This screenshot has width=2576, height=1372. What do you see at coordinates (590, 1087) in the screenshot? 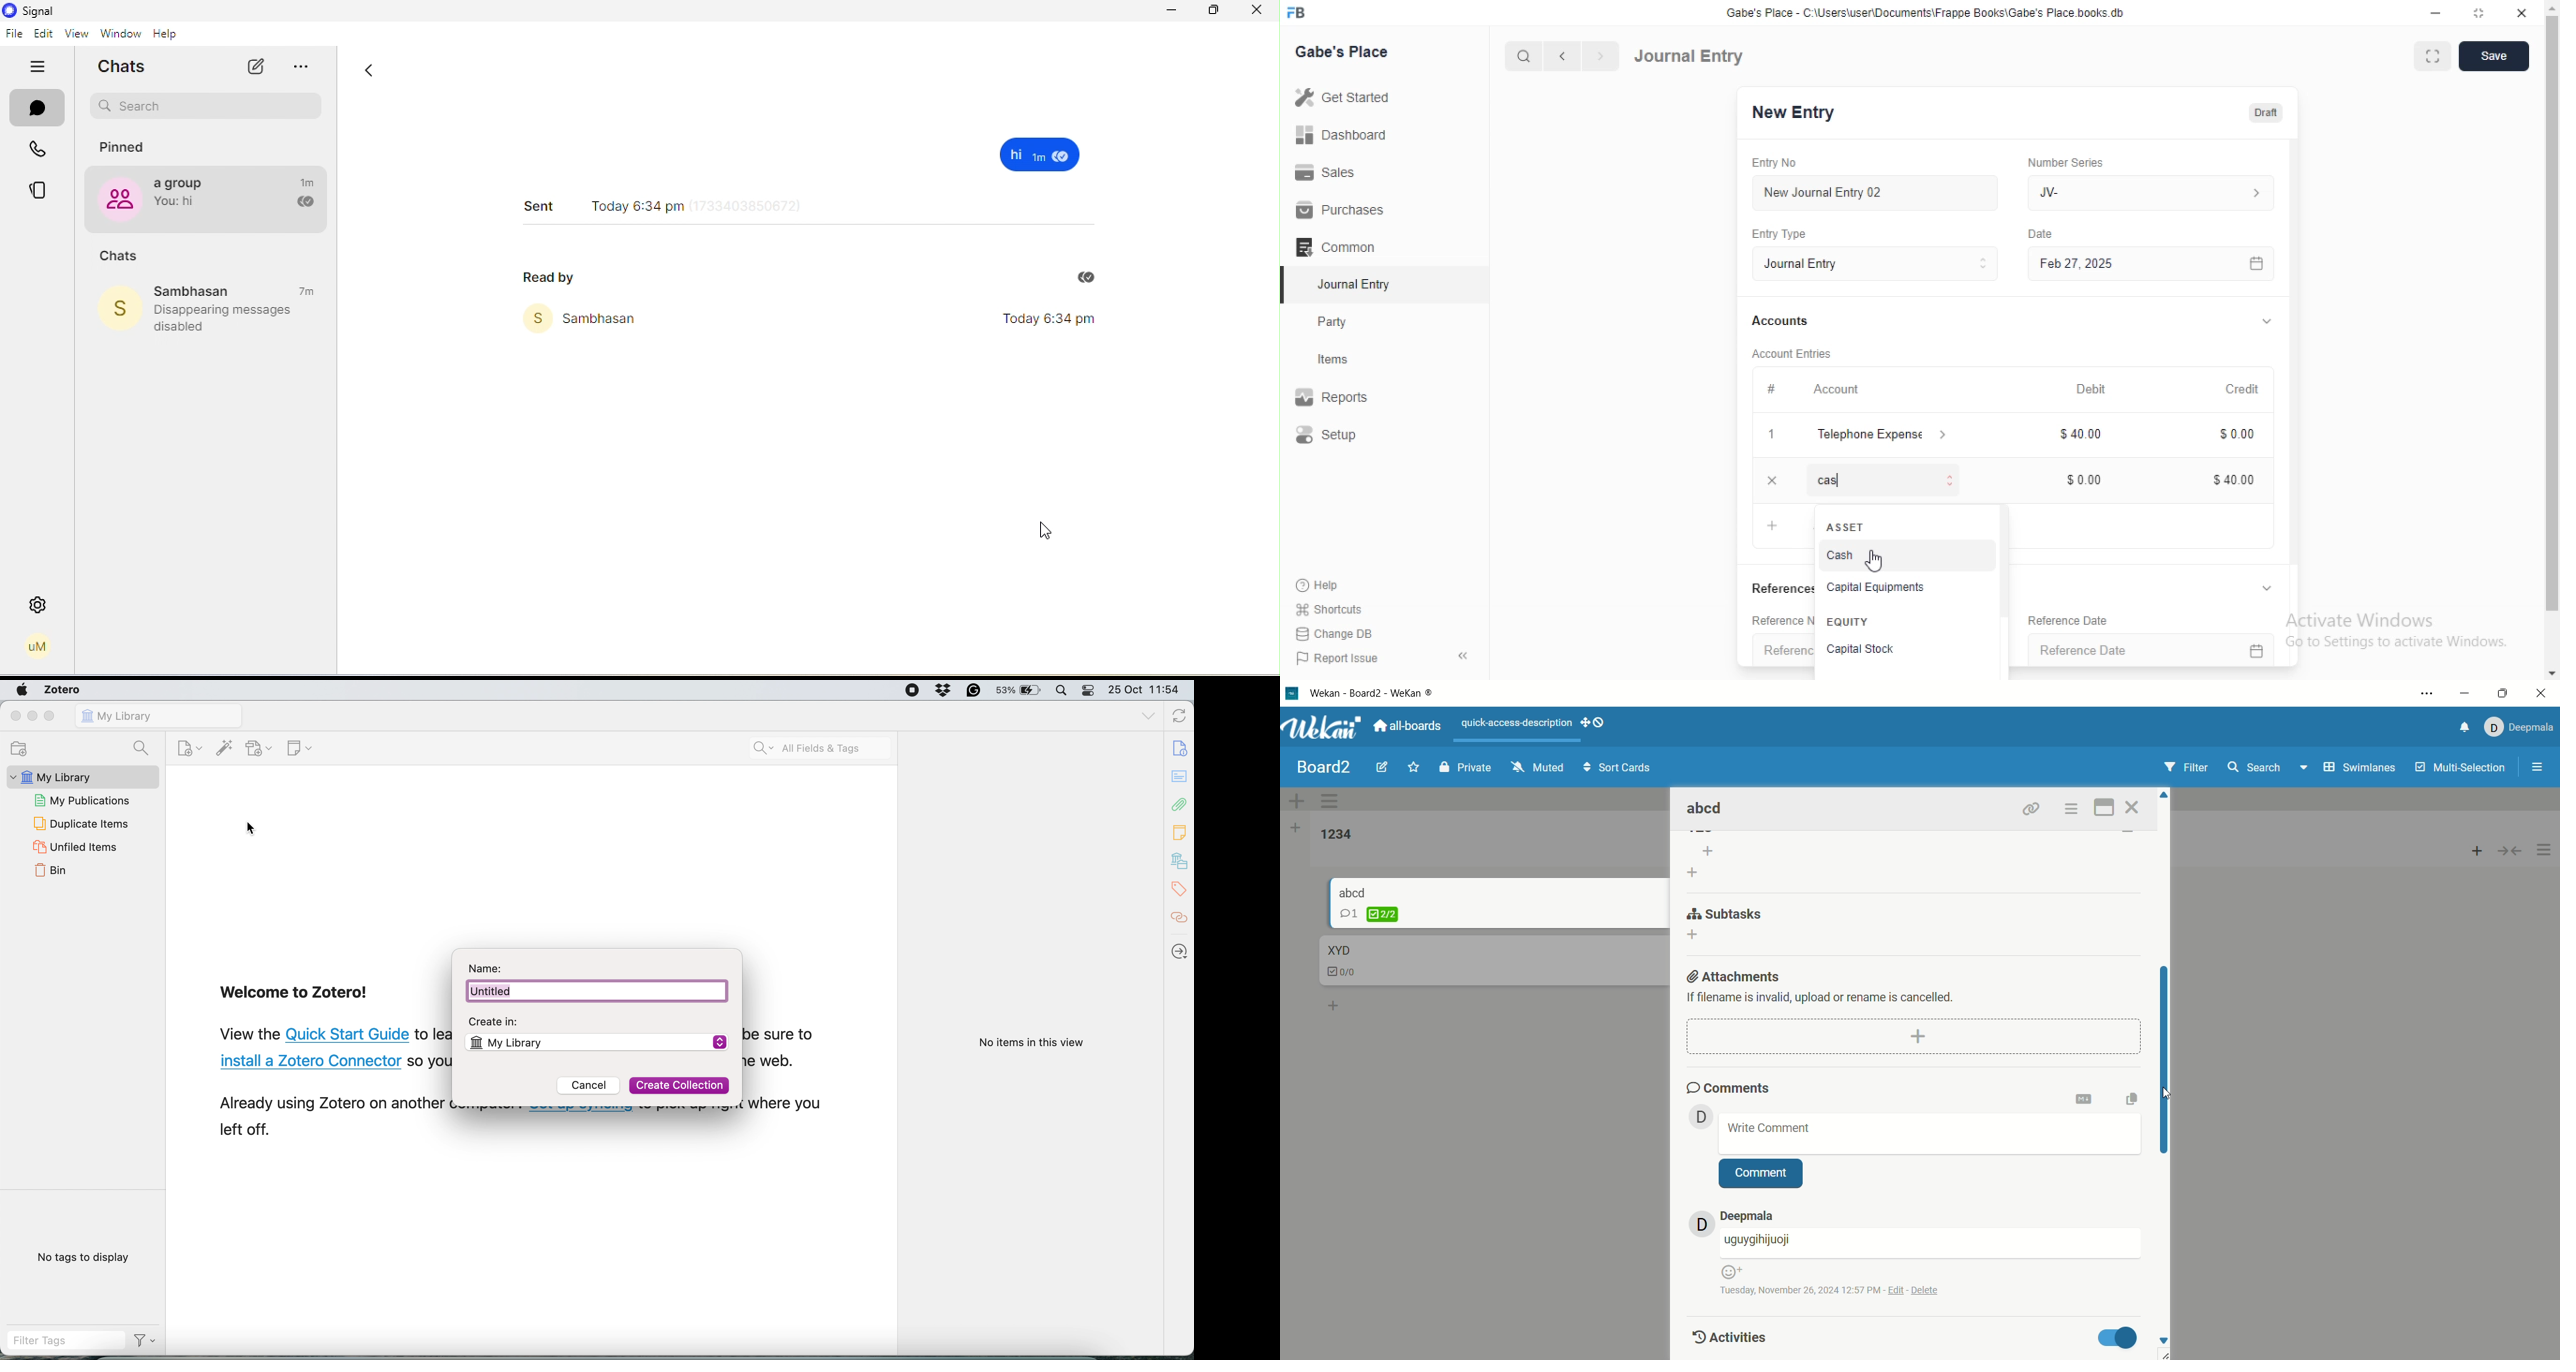
I see `Cancel` at bounding box center [590, 1087].